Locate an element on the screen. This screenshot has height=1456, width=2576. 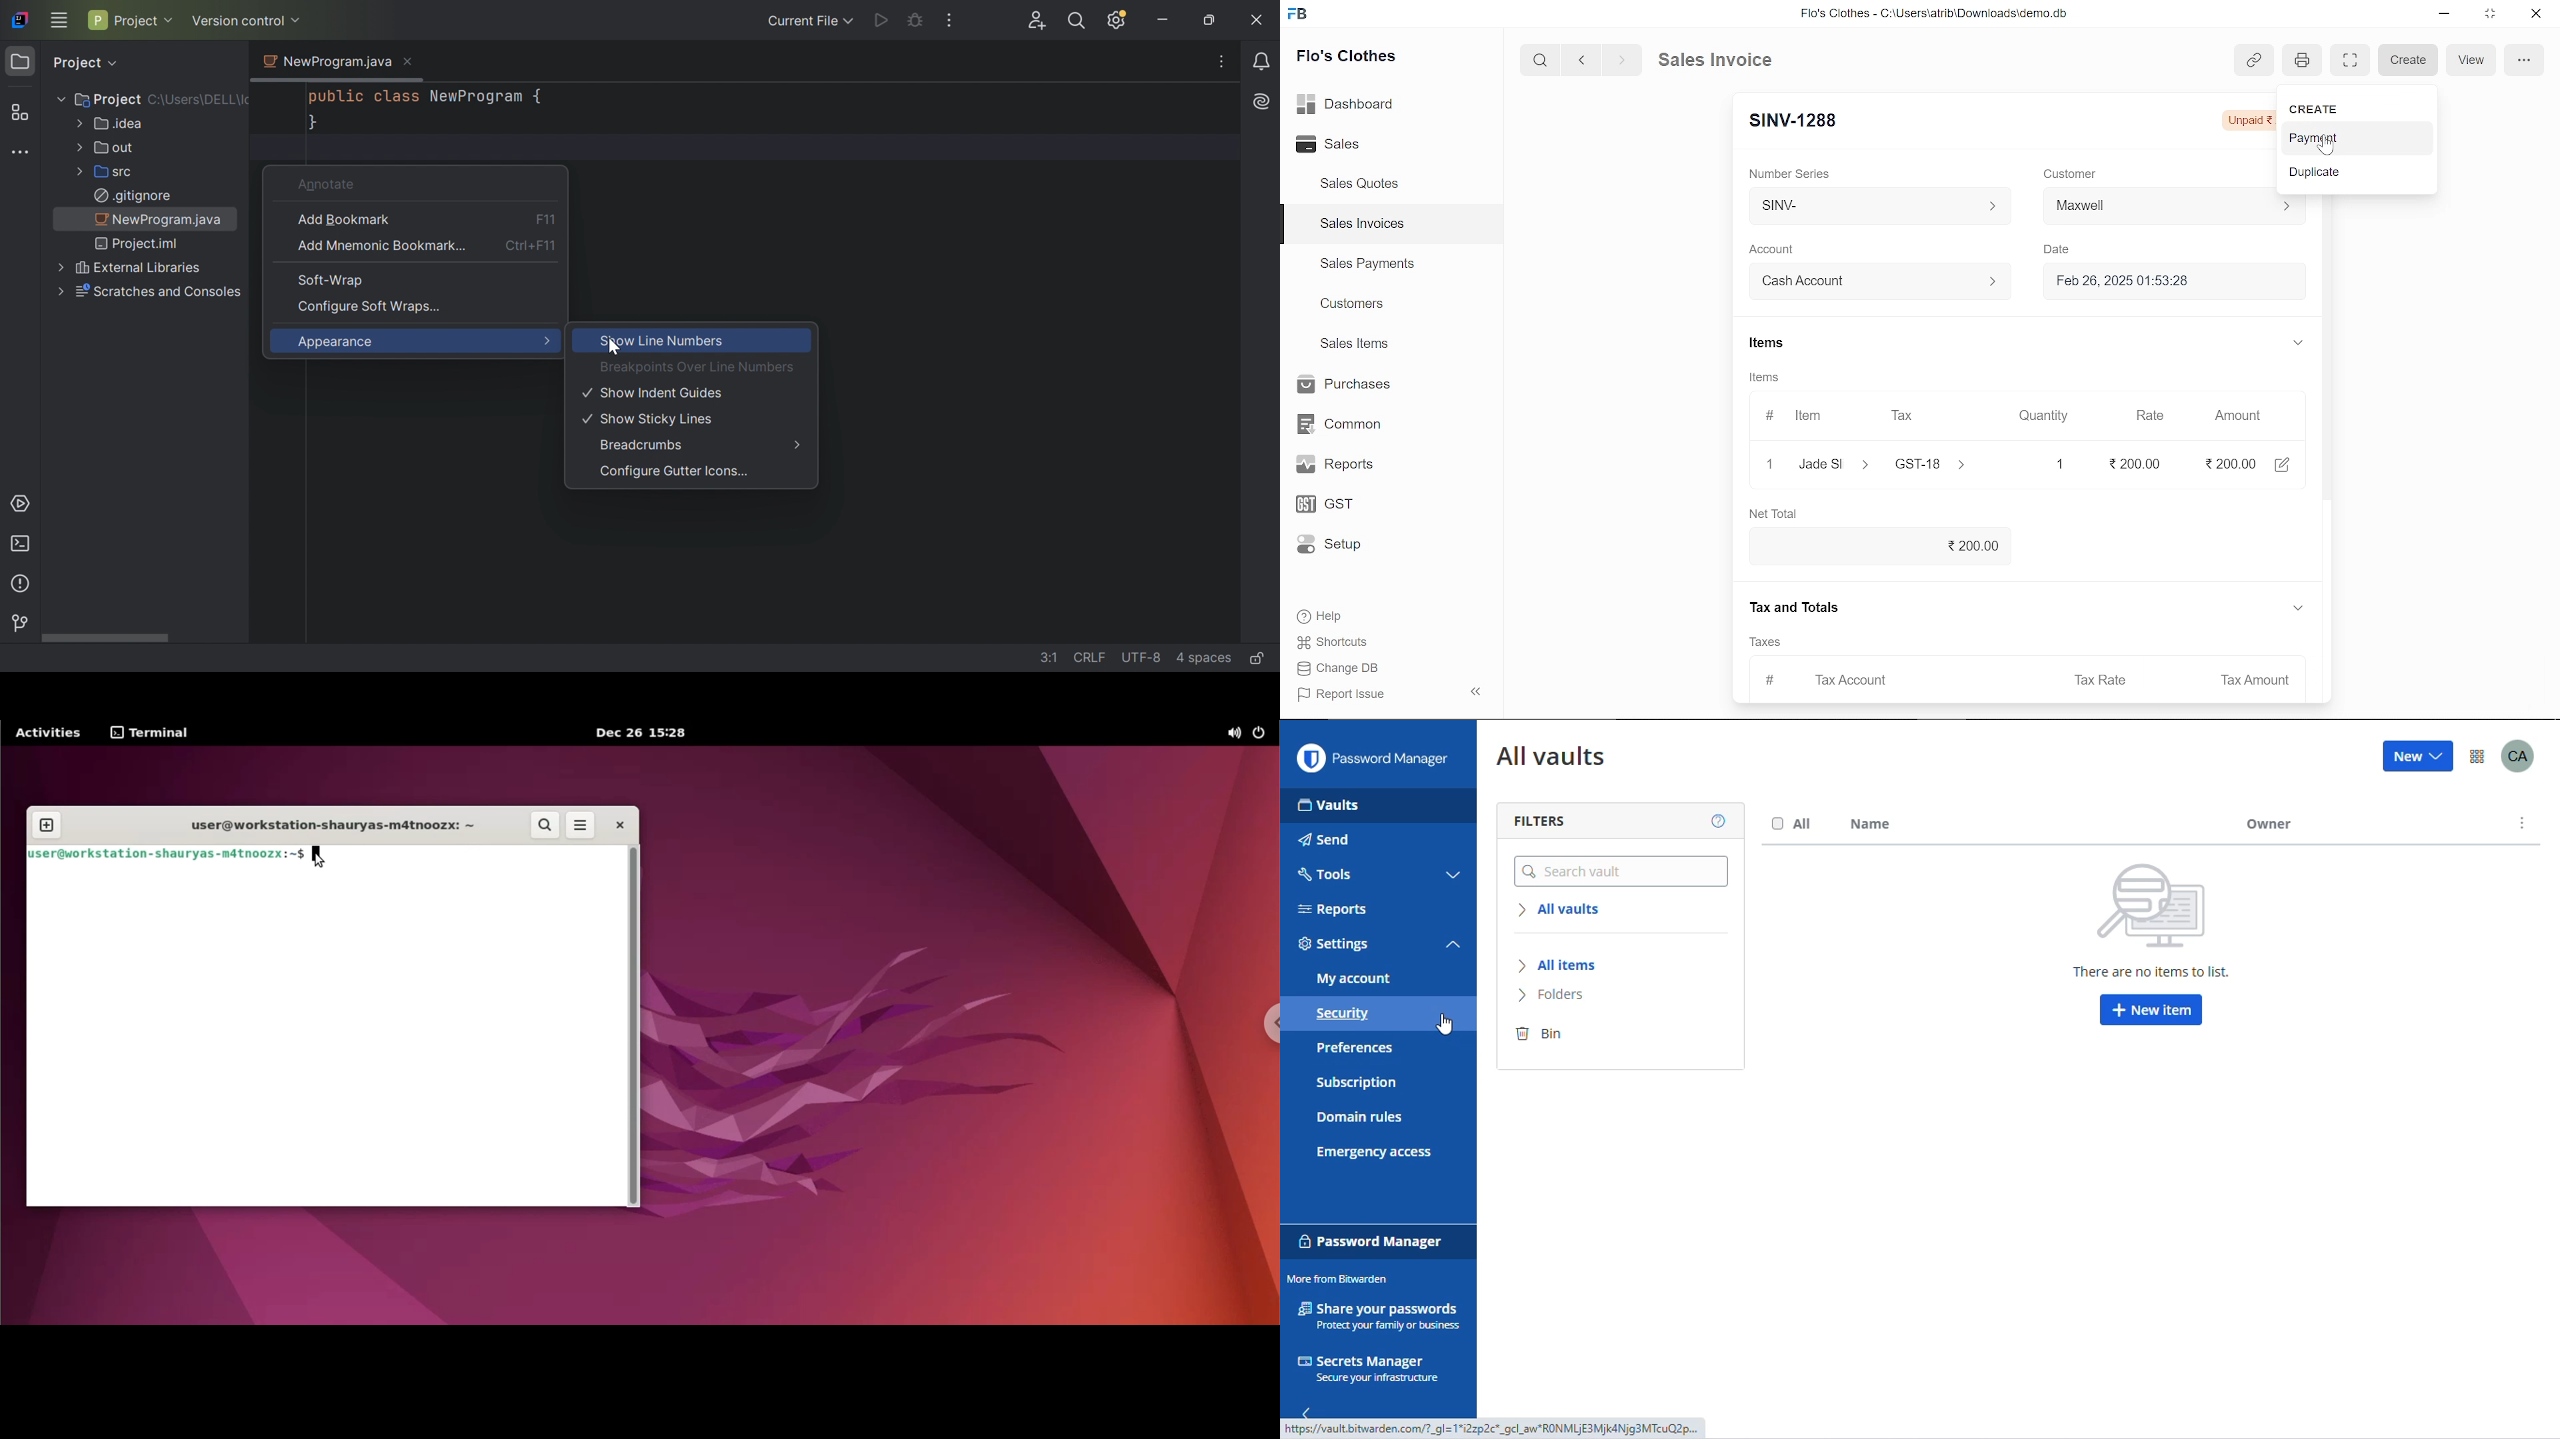
password manager is located at coordinates (1371, 1241).